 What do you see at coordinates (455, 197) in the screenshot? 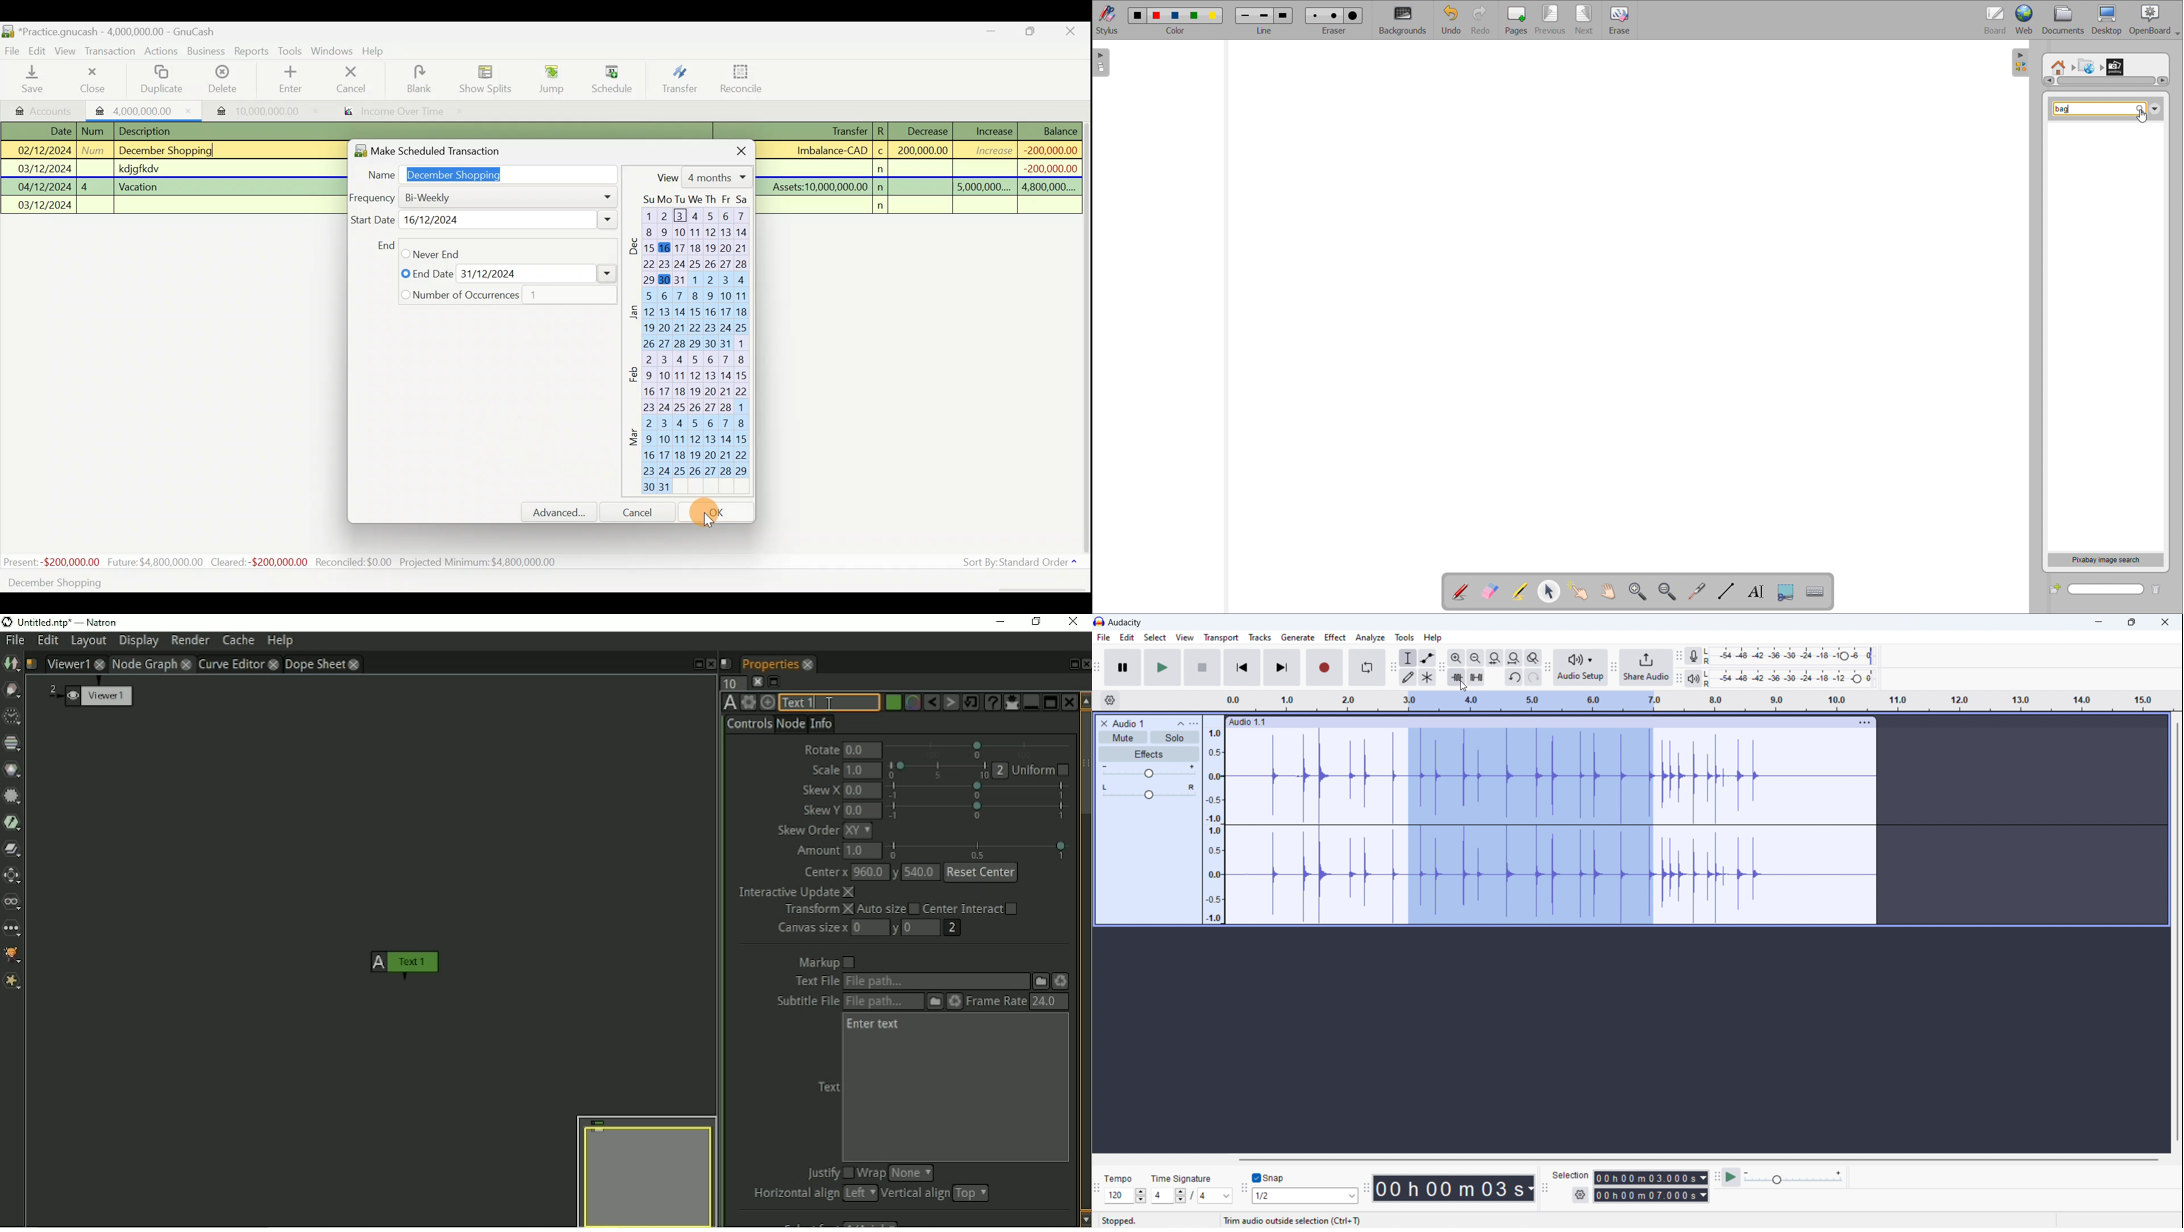
I see `Daily` at bounding box center [455, 197].